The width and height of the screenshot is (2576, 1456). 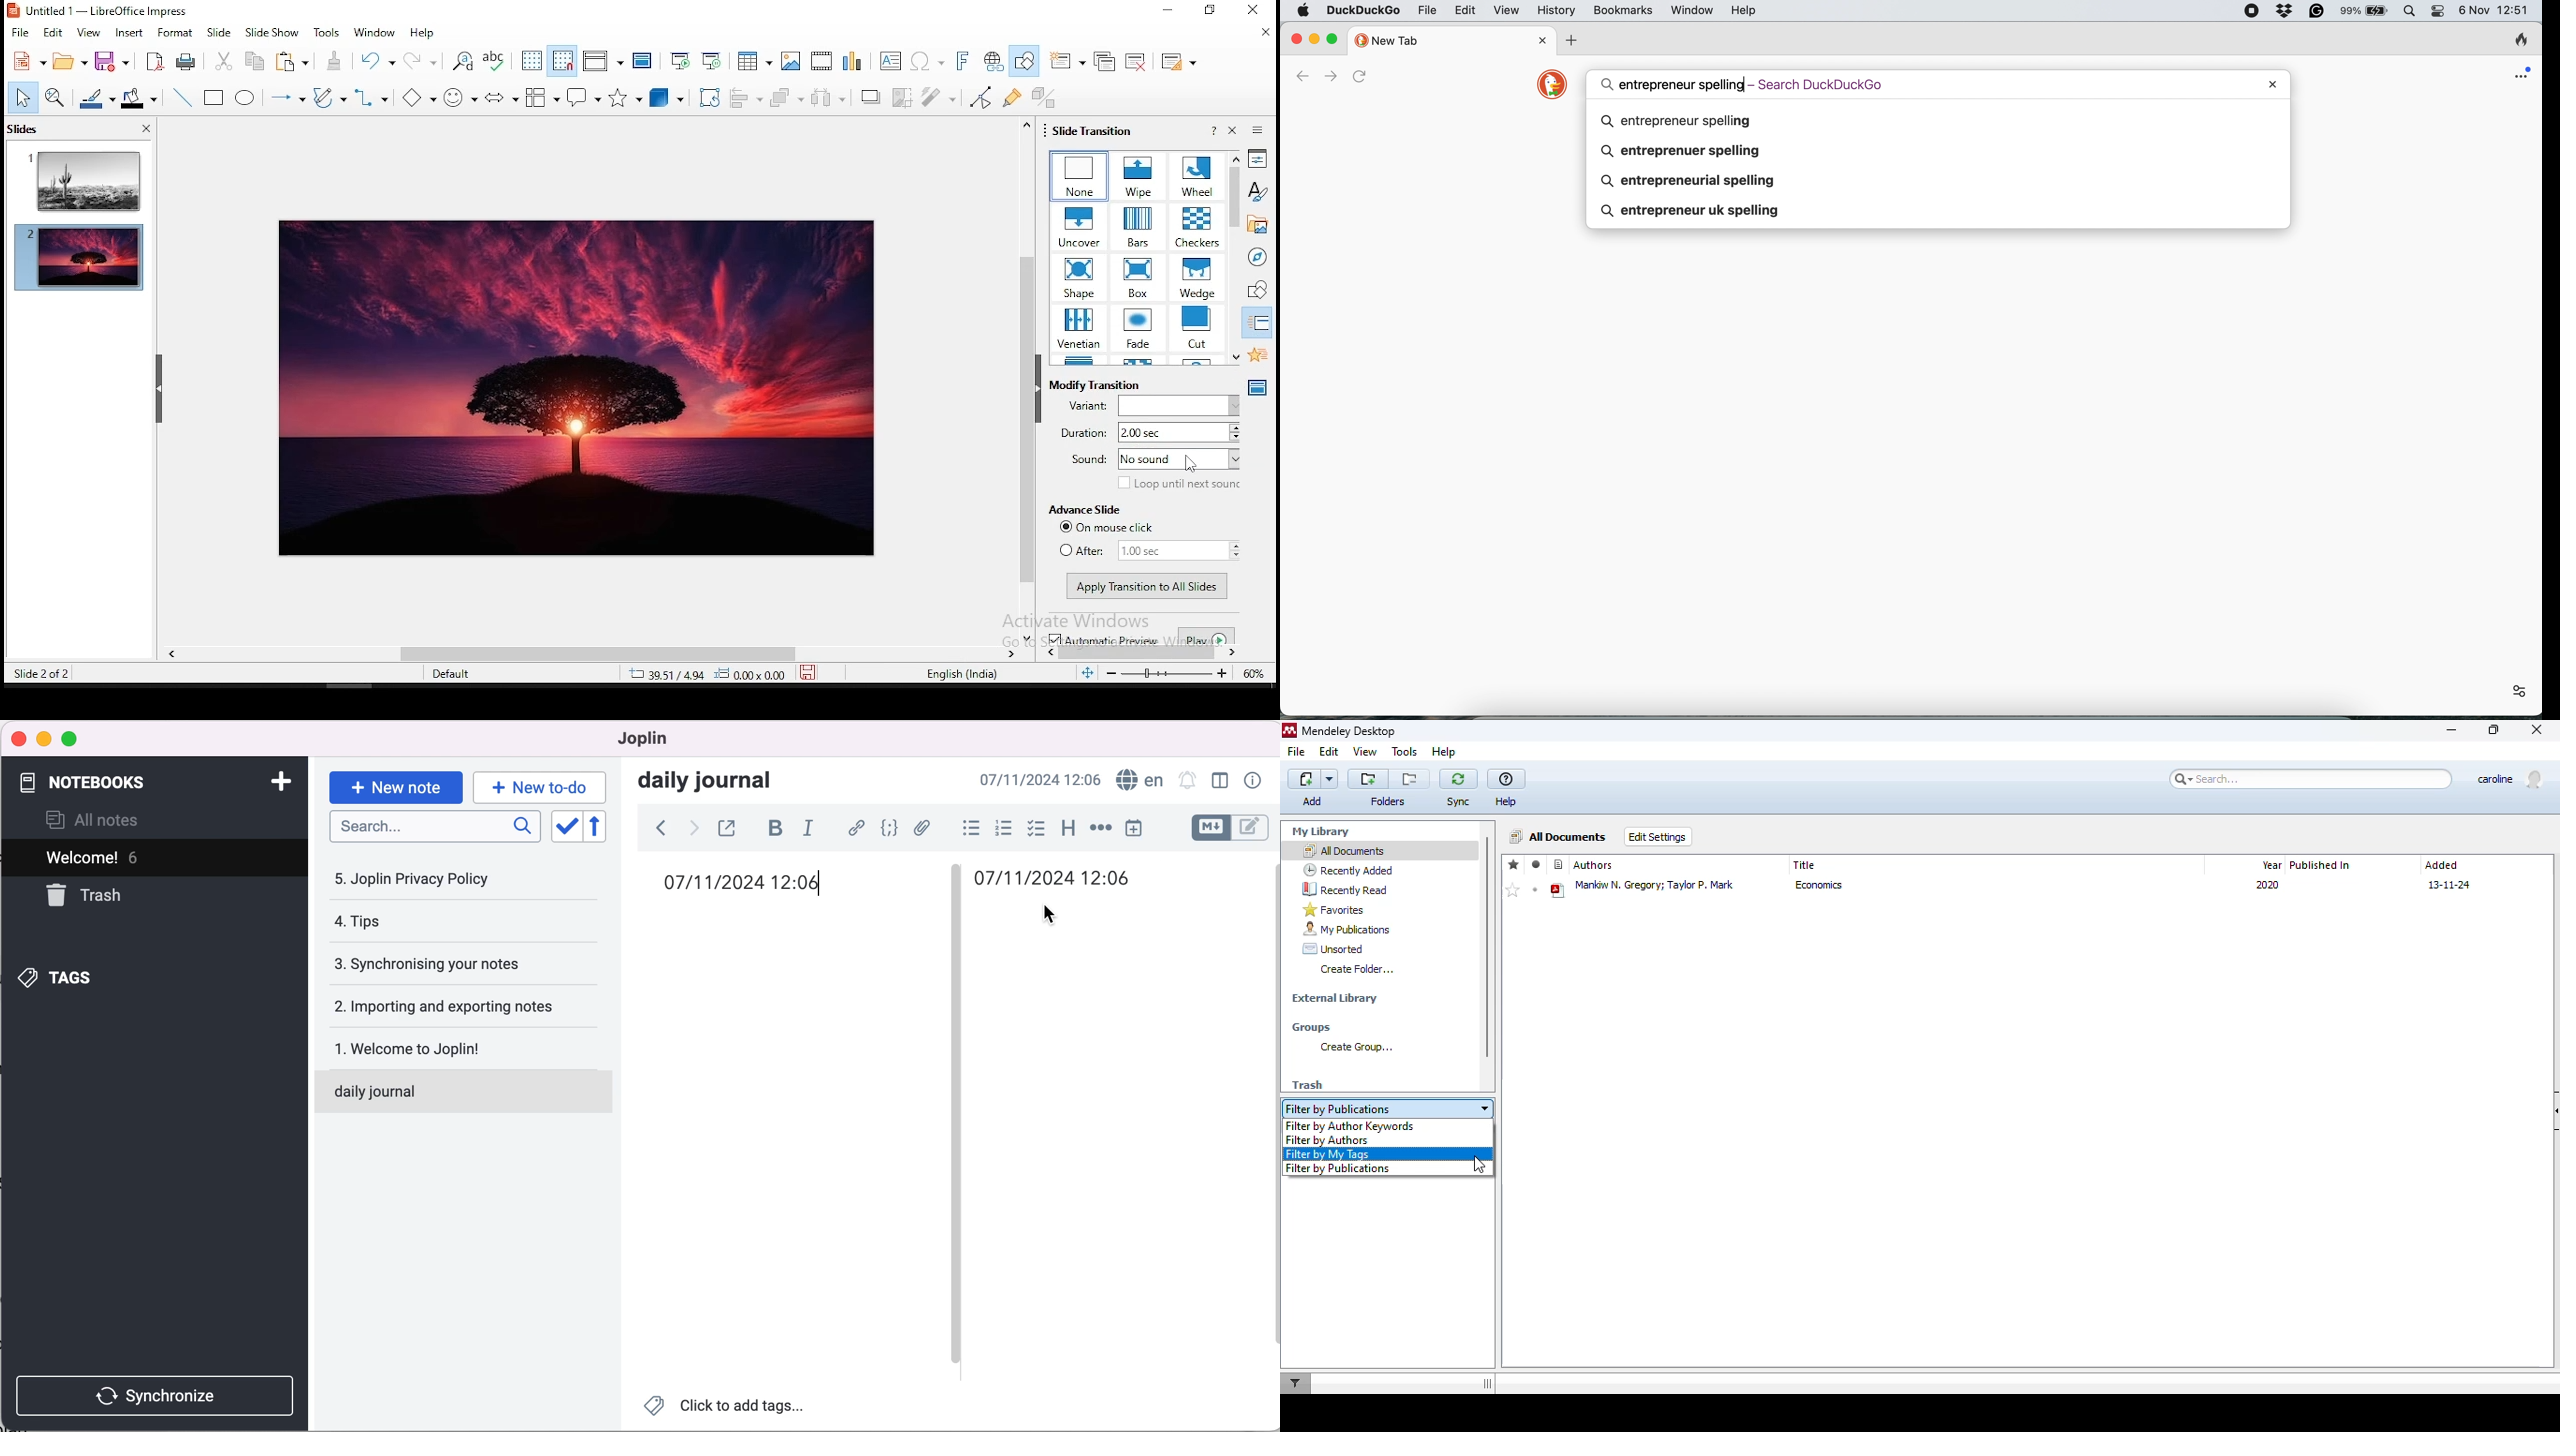 What do you see at coordinates (692, 828) in the screenshot?
I see `forward` at bounding box center [692, 828].